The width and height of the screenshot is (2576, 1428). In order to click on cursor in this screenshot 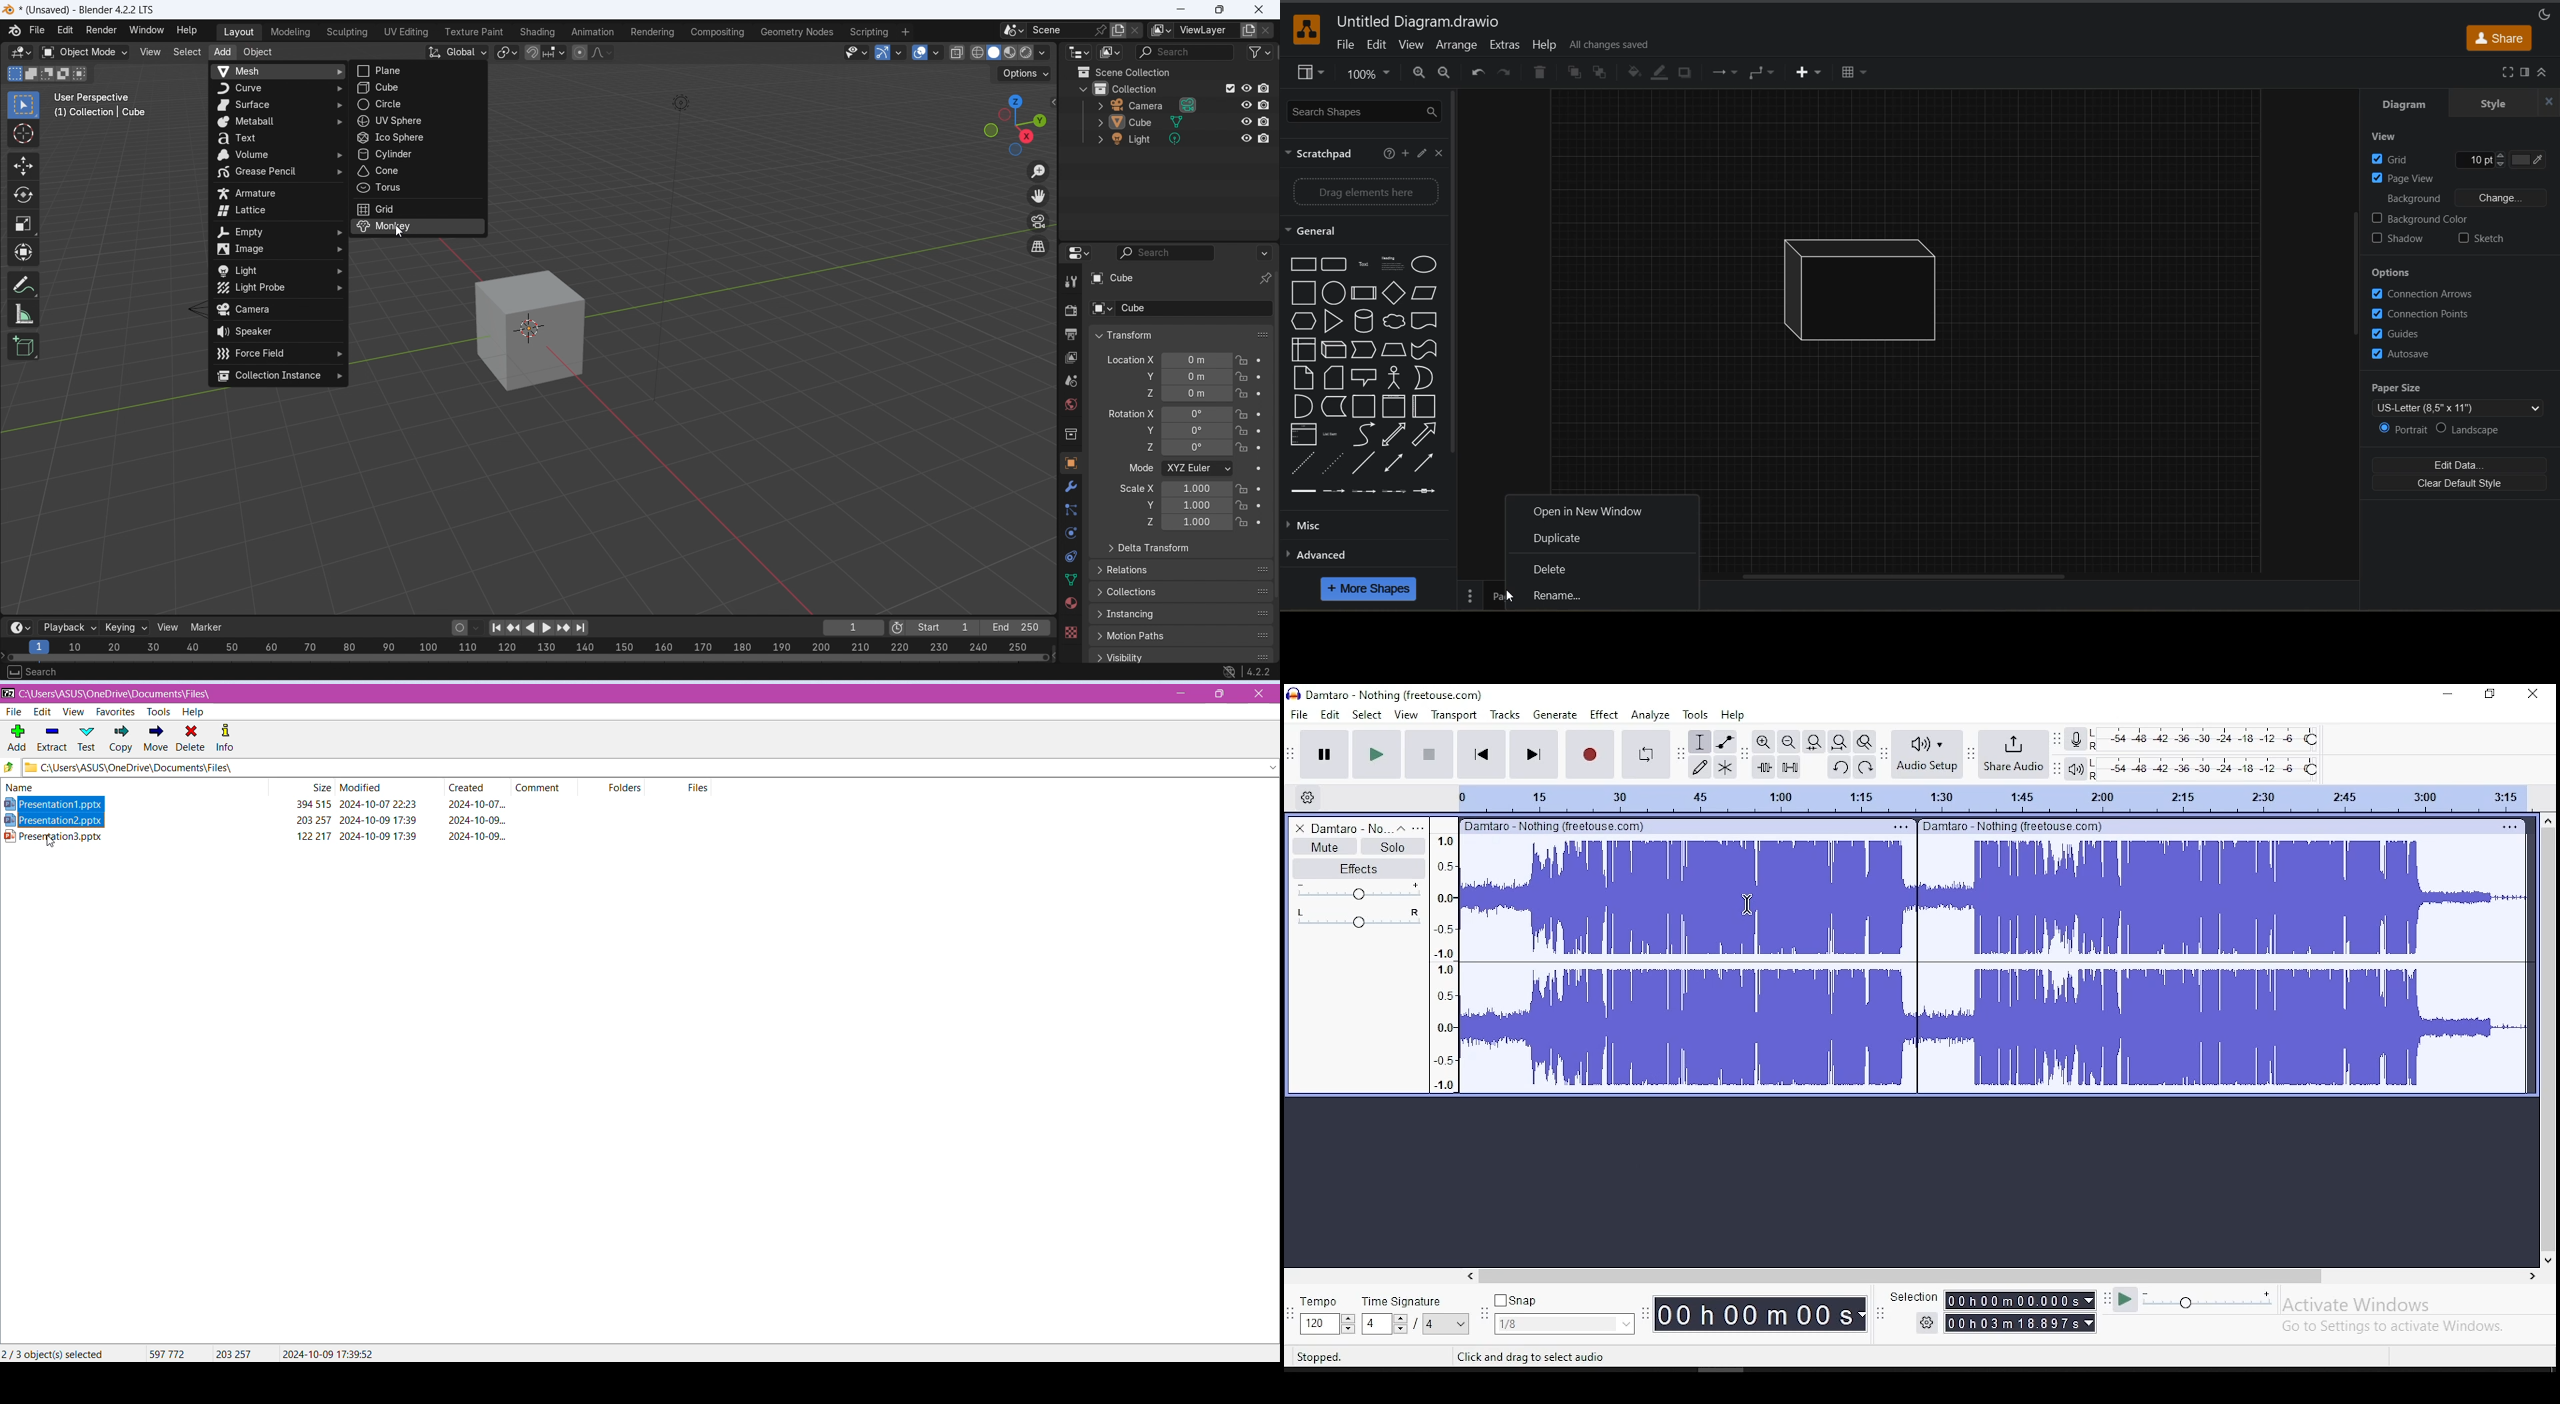, I will do `click(401, 232)`.